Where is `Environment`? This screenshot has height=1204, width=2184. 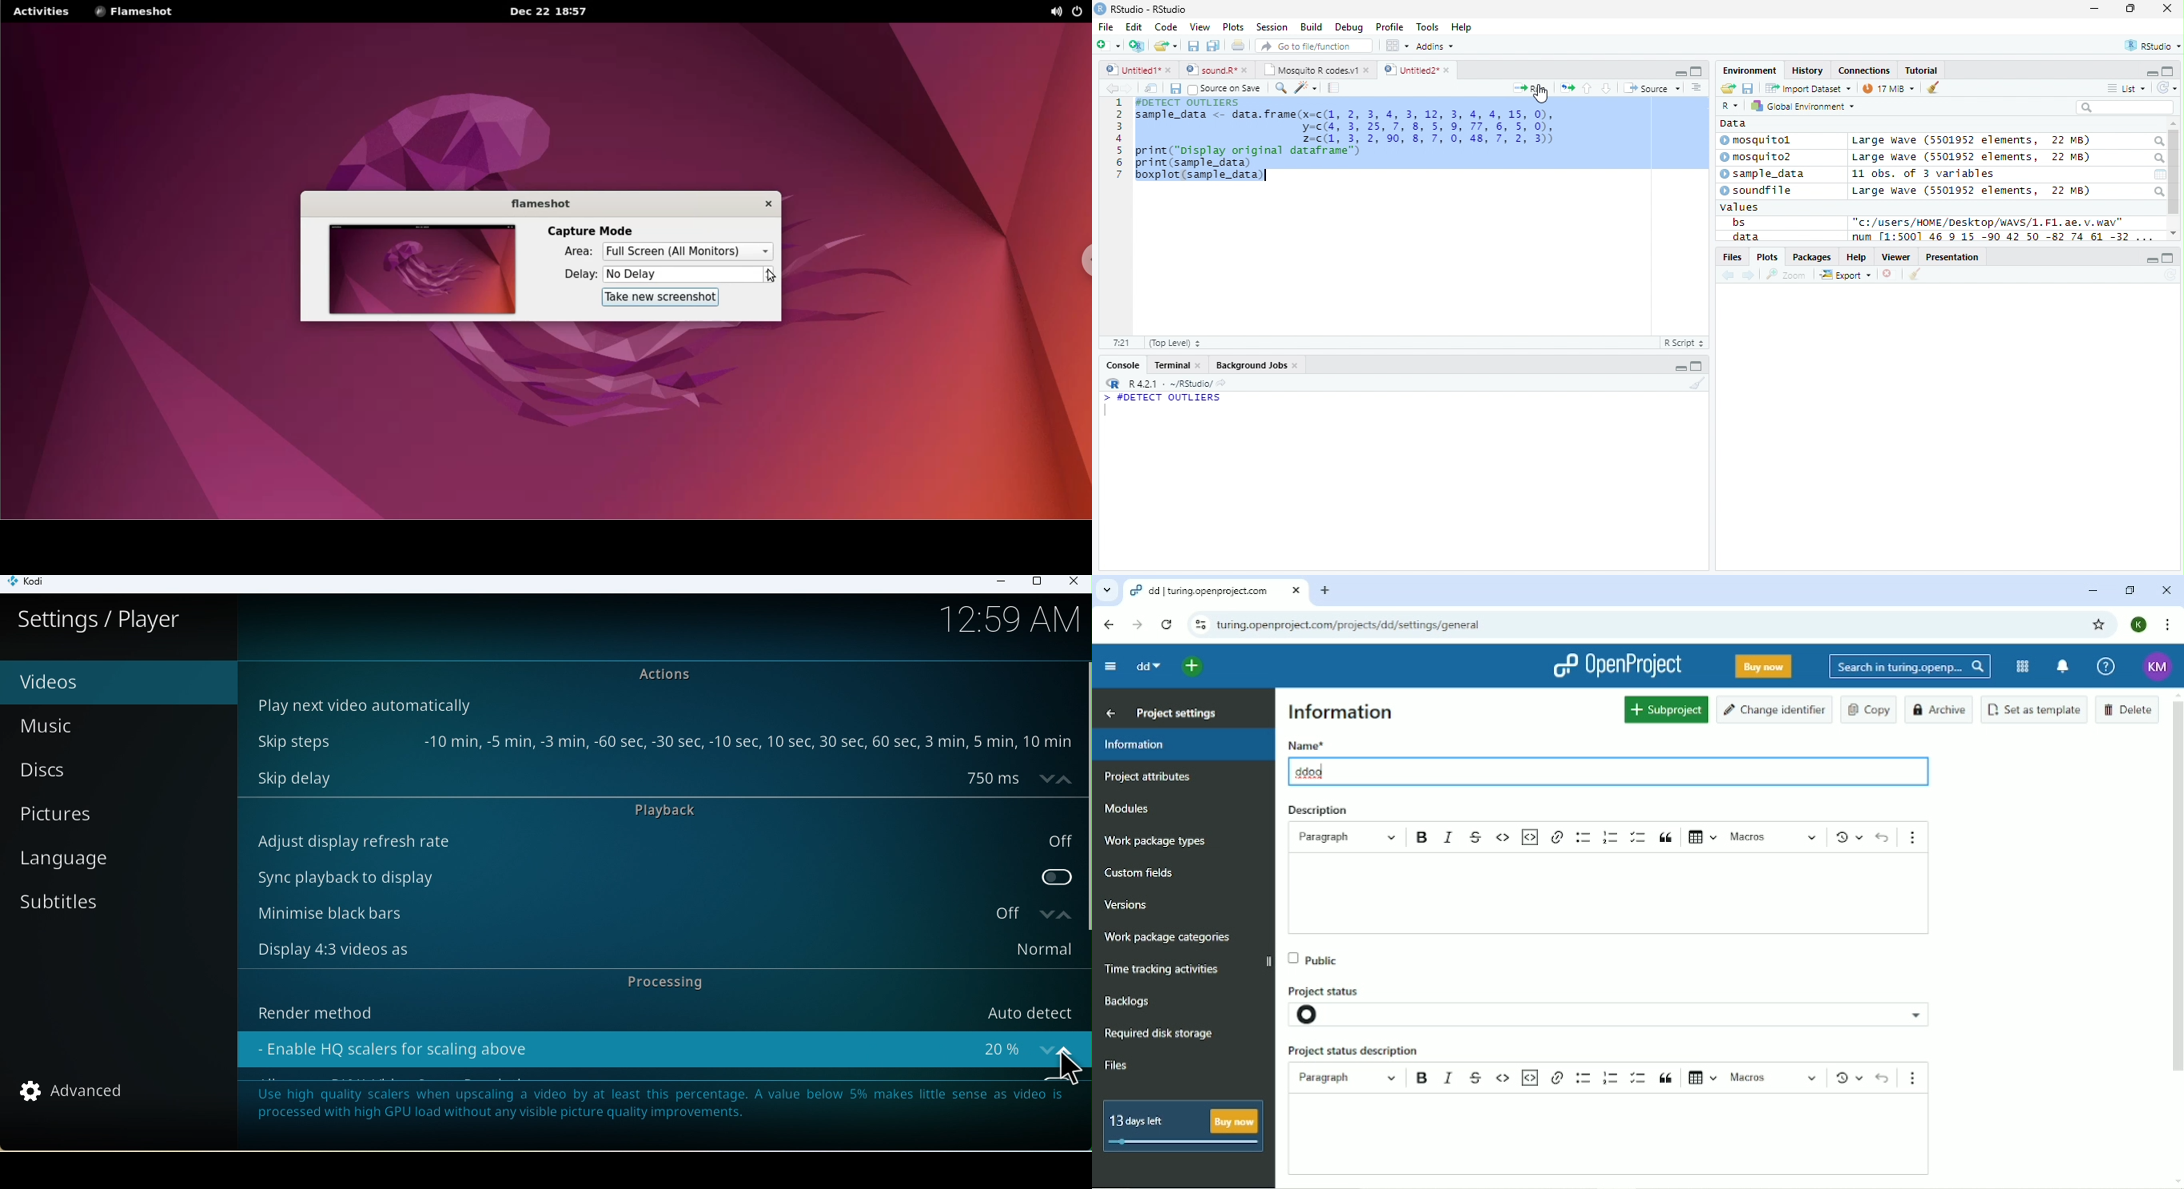
Environment is located at coordinates (1750, 71).